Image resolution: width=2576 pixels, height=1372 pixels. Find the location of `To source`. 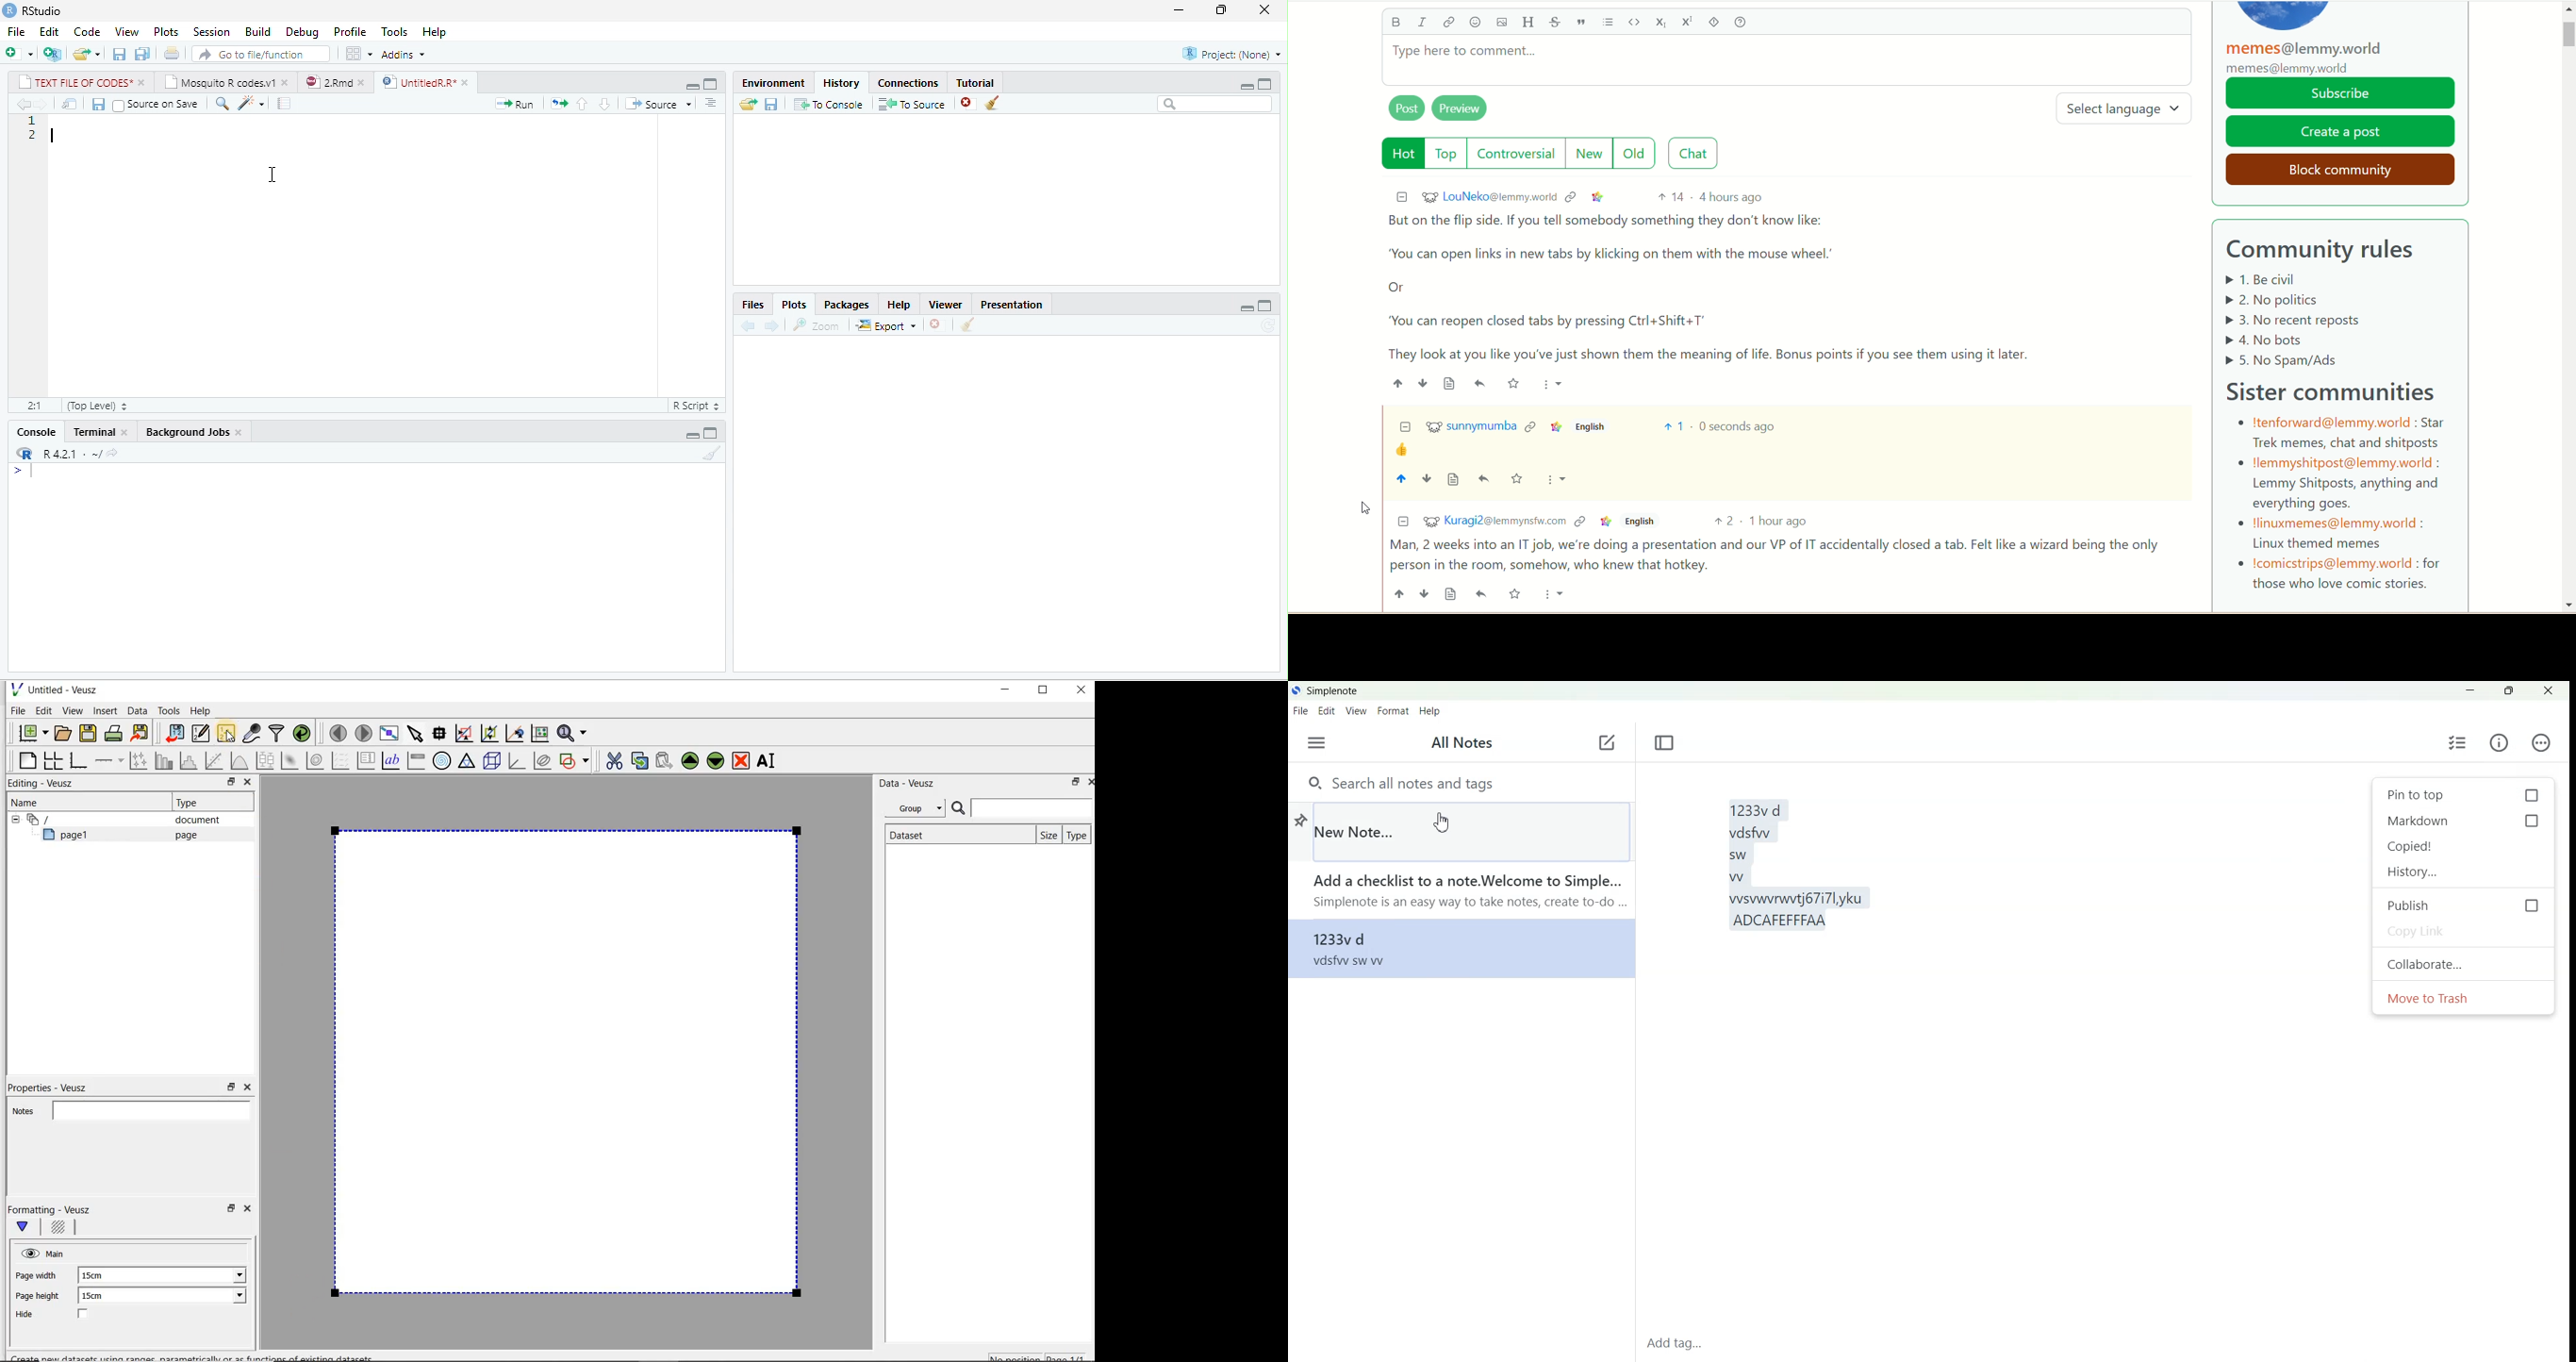

To source is located at coordinates (910, 104).